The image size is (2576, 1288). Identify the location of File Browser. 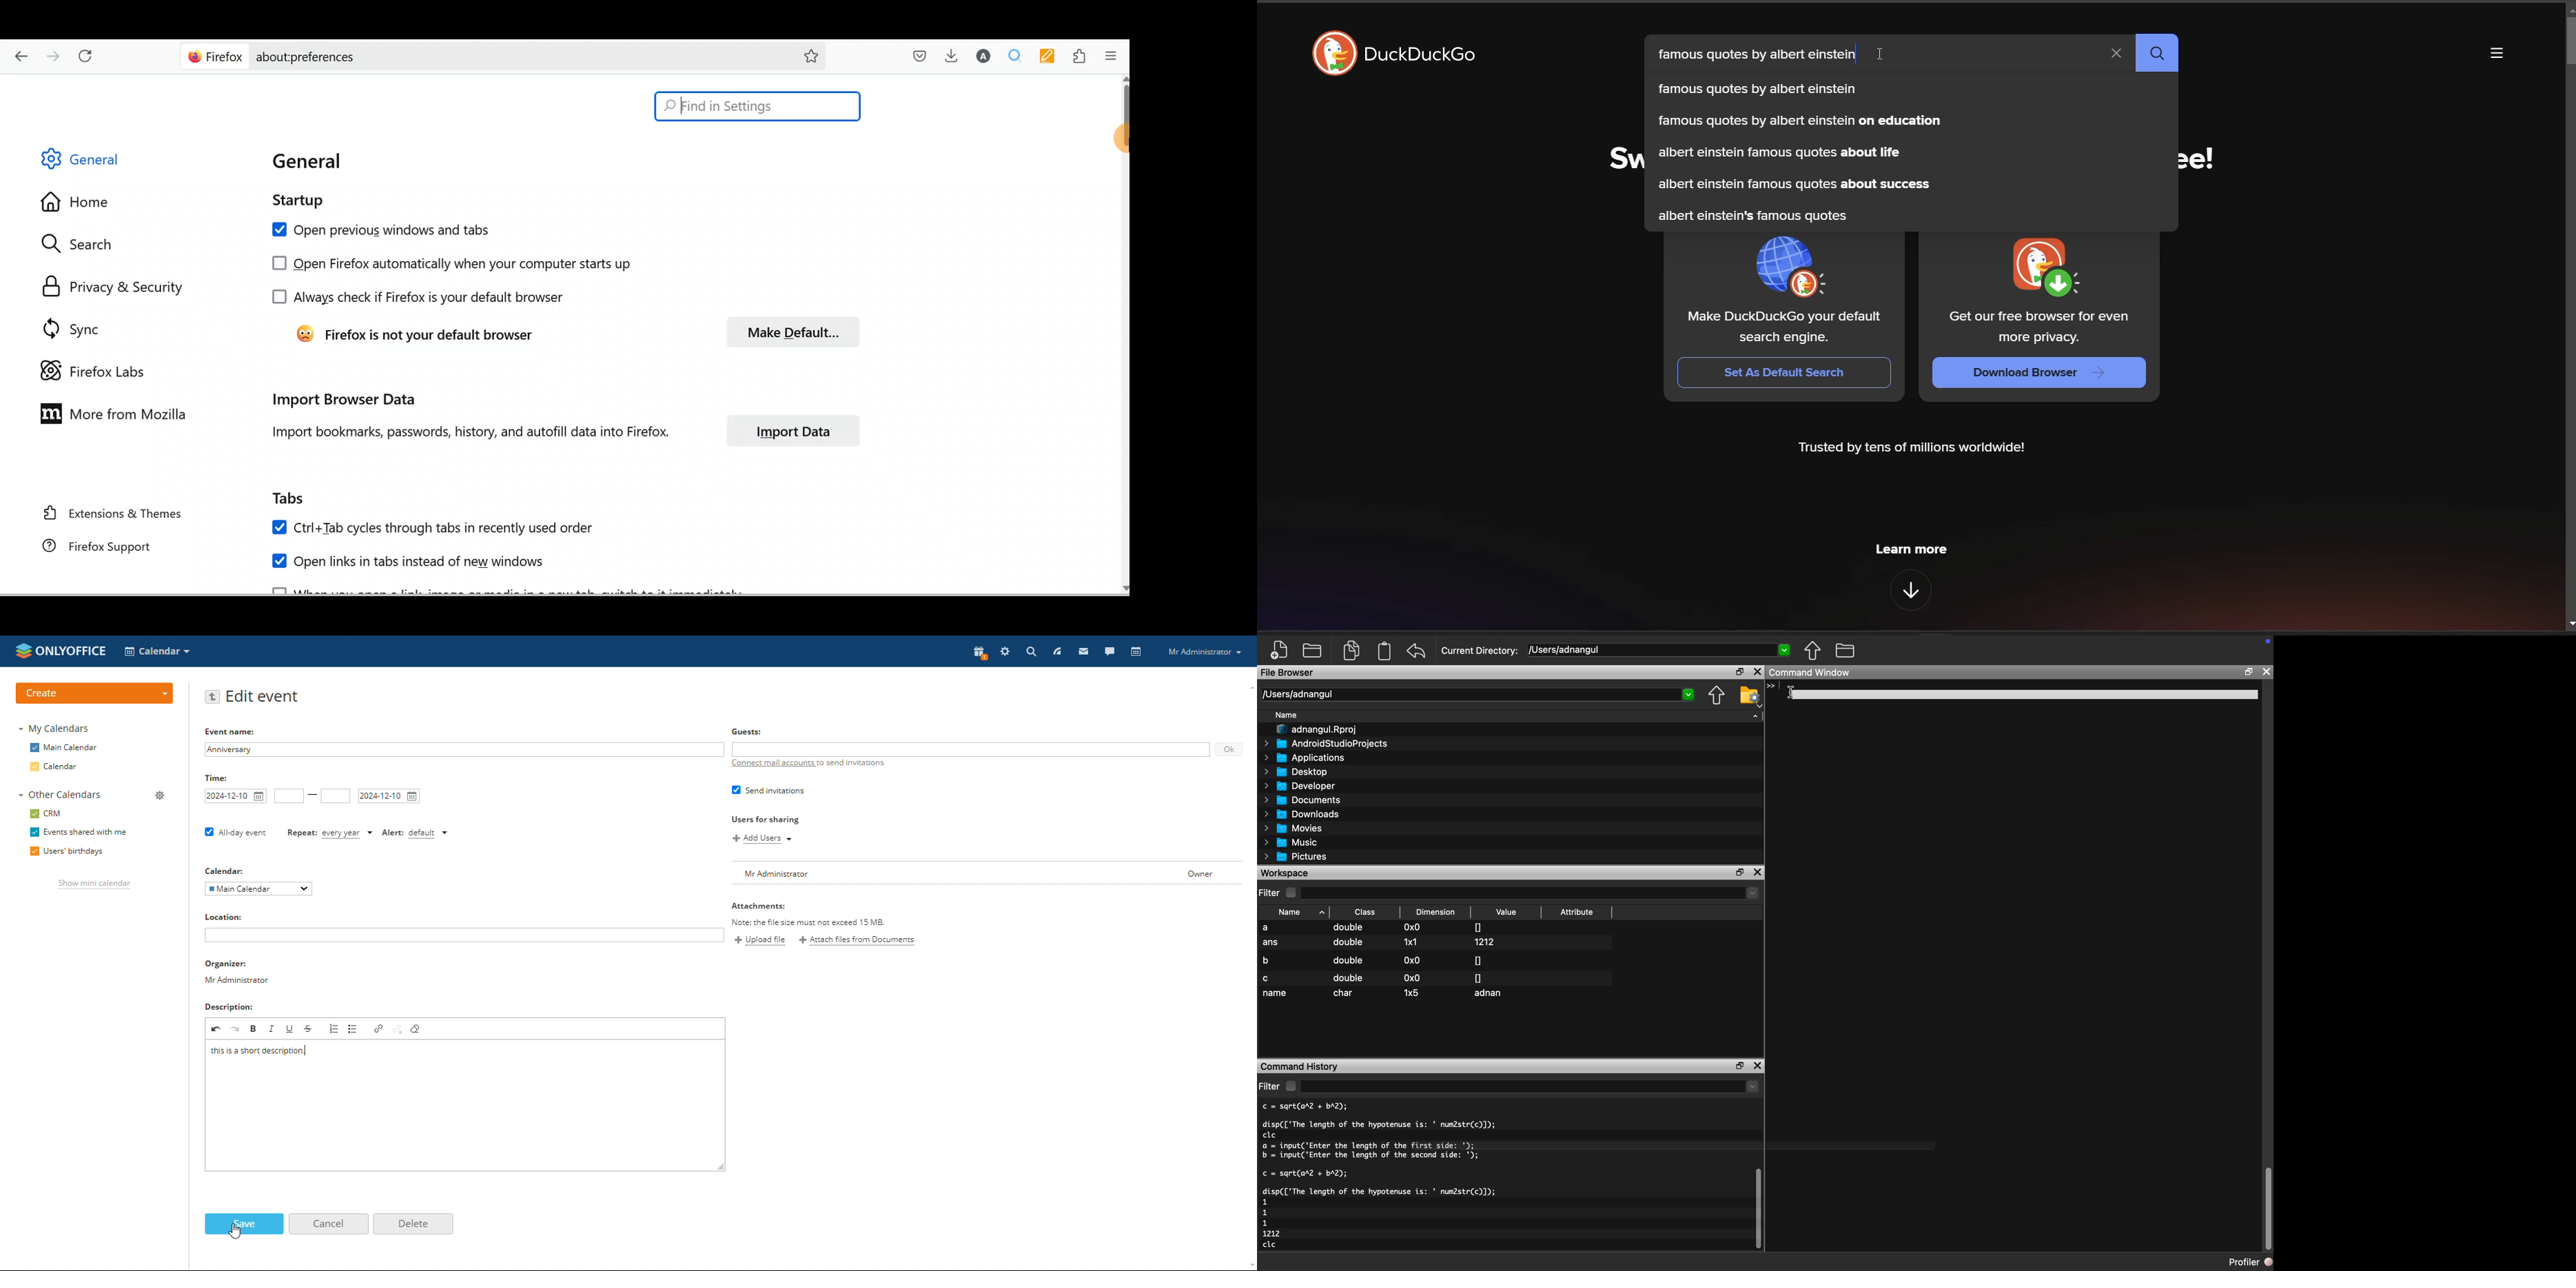
(1288, 674).